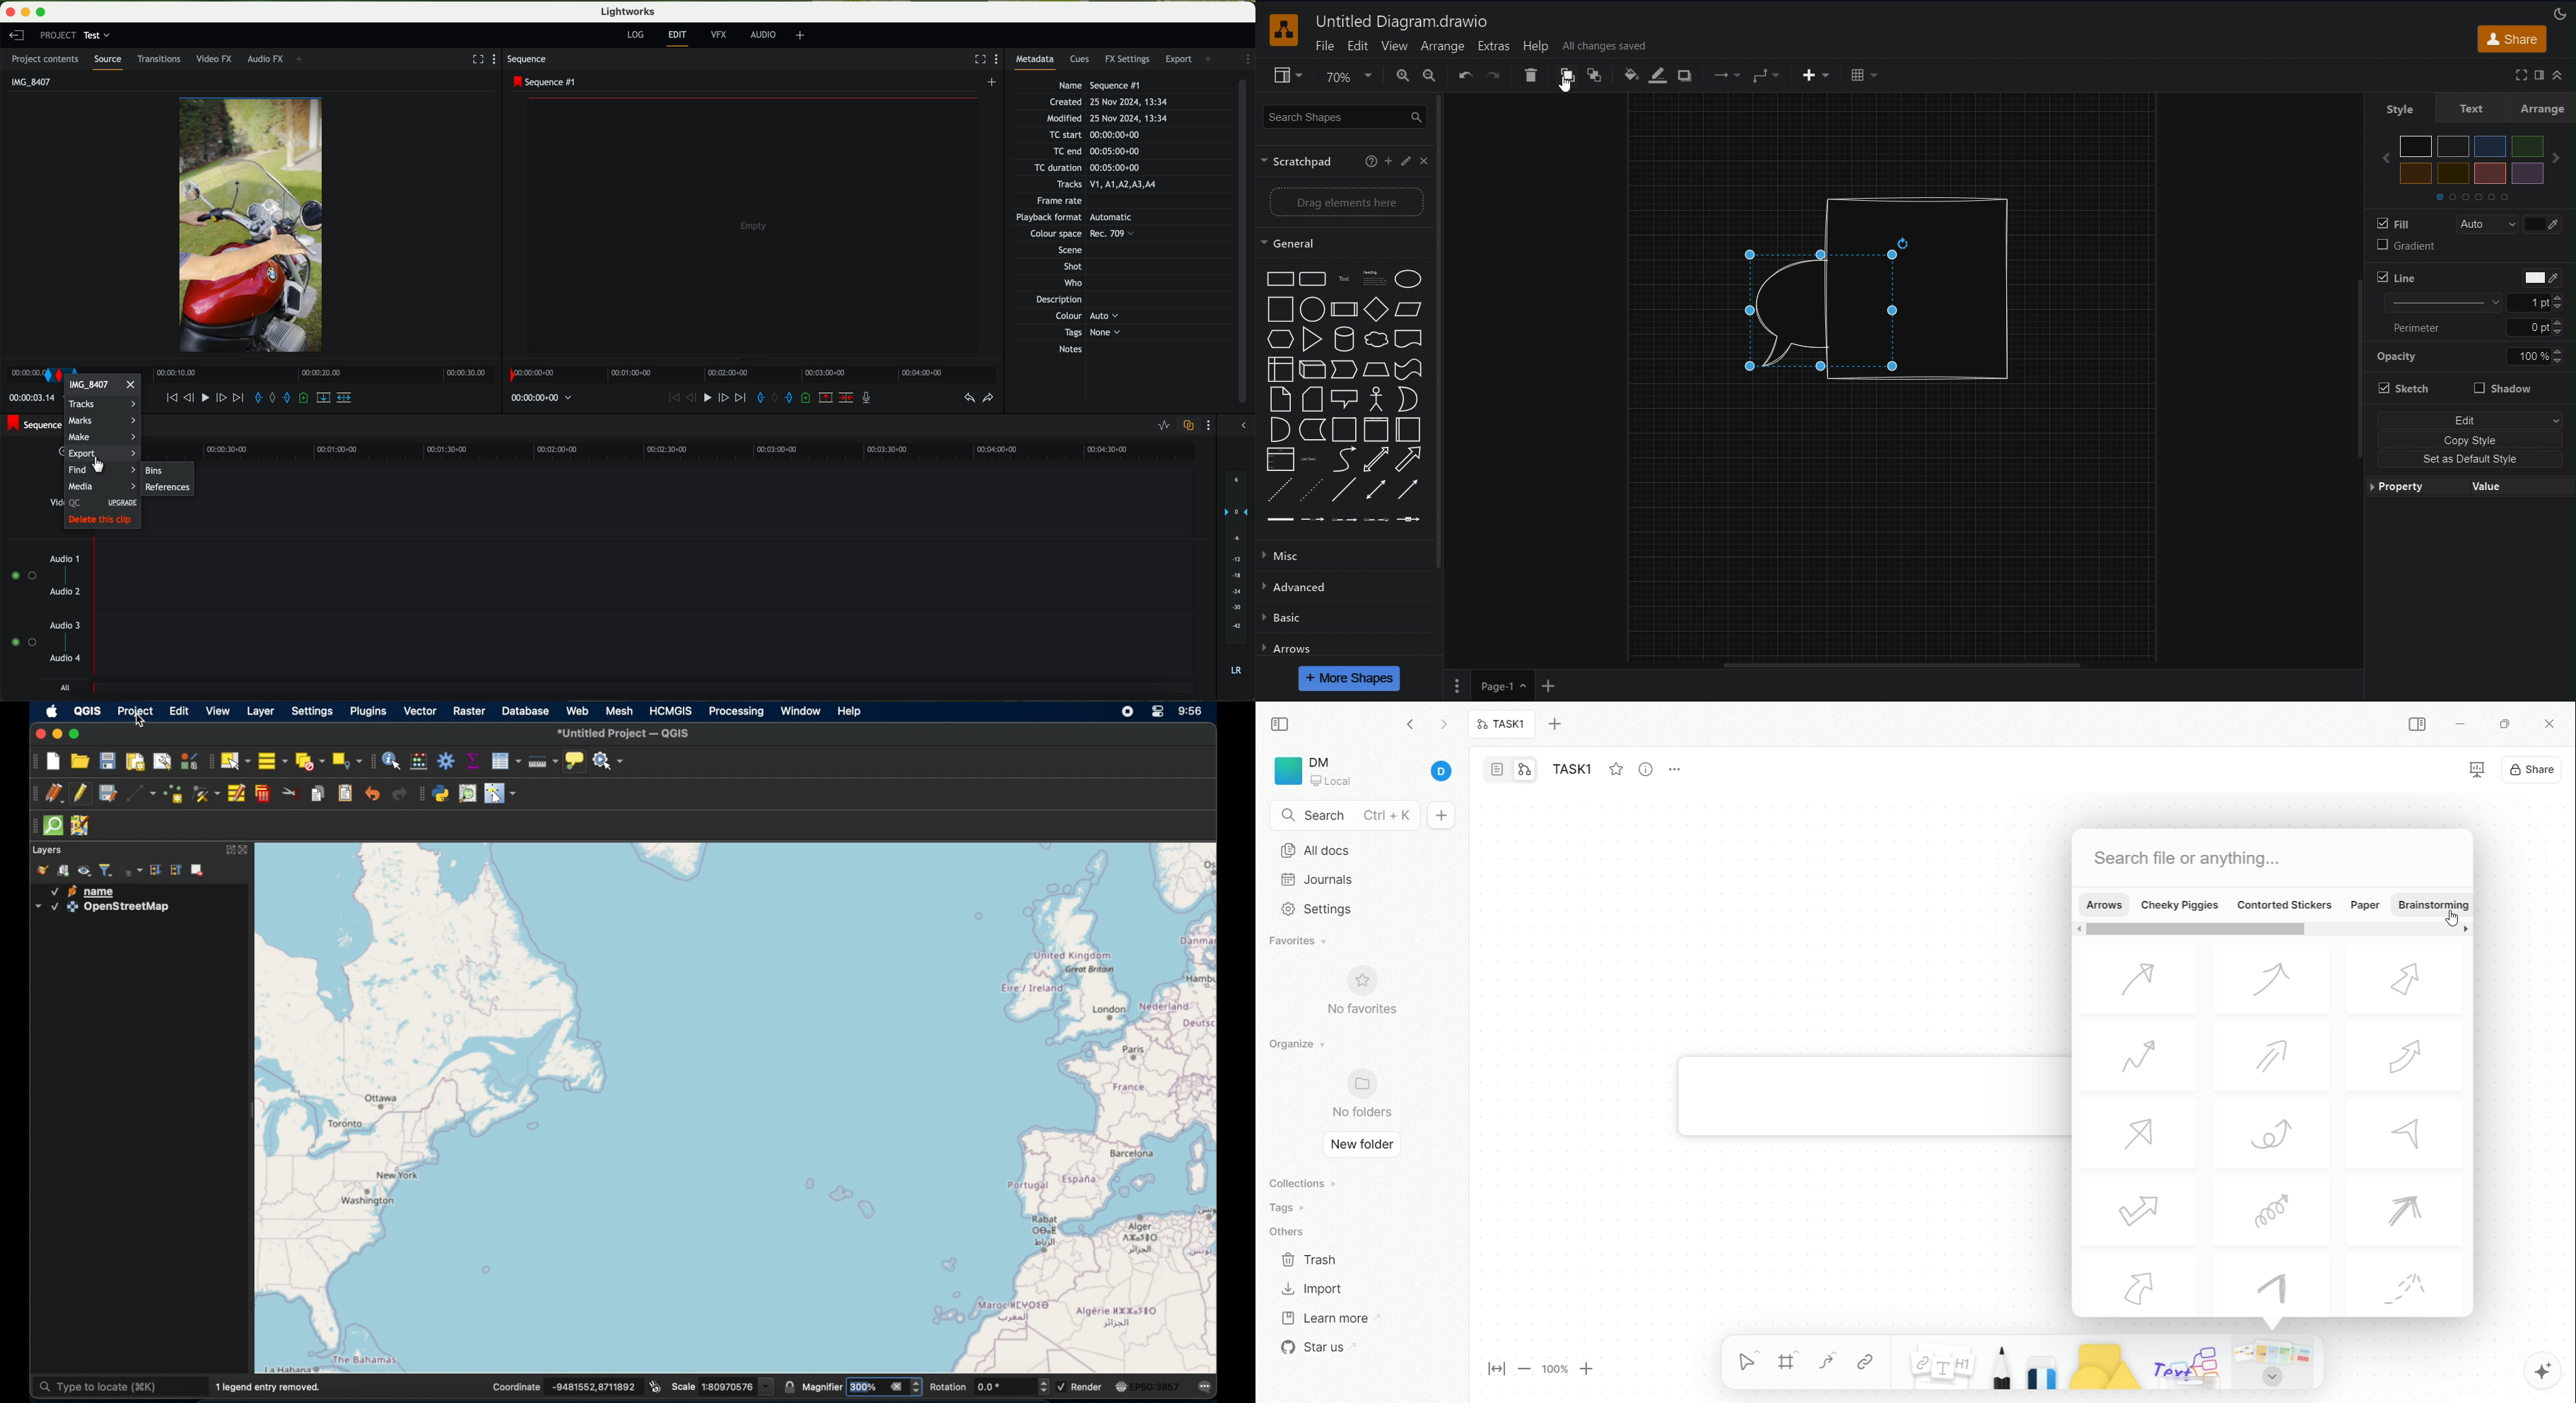 The width and height of the screenshot is (2576, 1428). I want to click on play, so click(702, 399).